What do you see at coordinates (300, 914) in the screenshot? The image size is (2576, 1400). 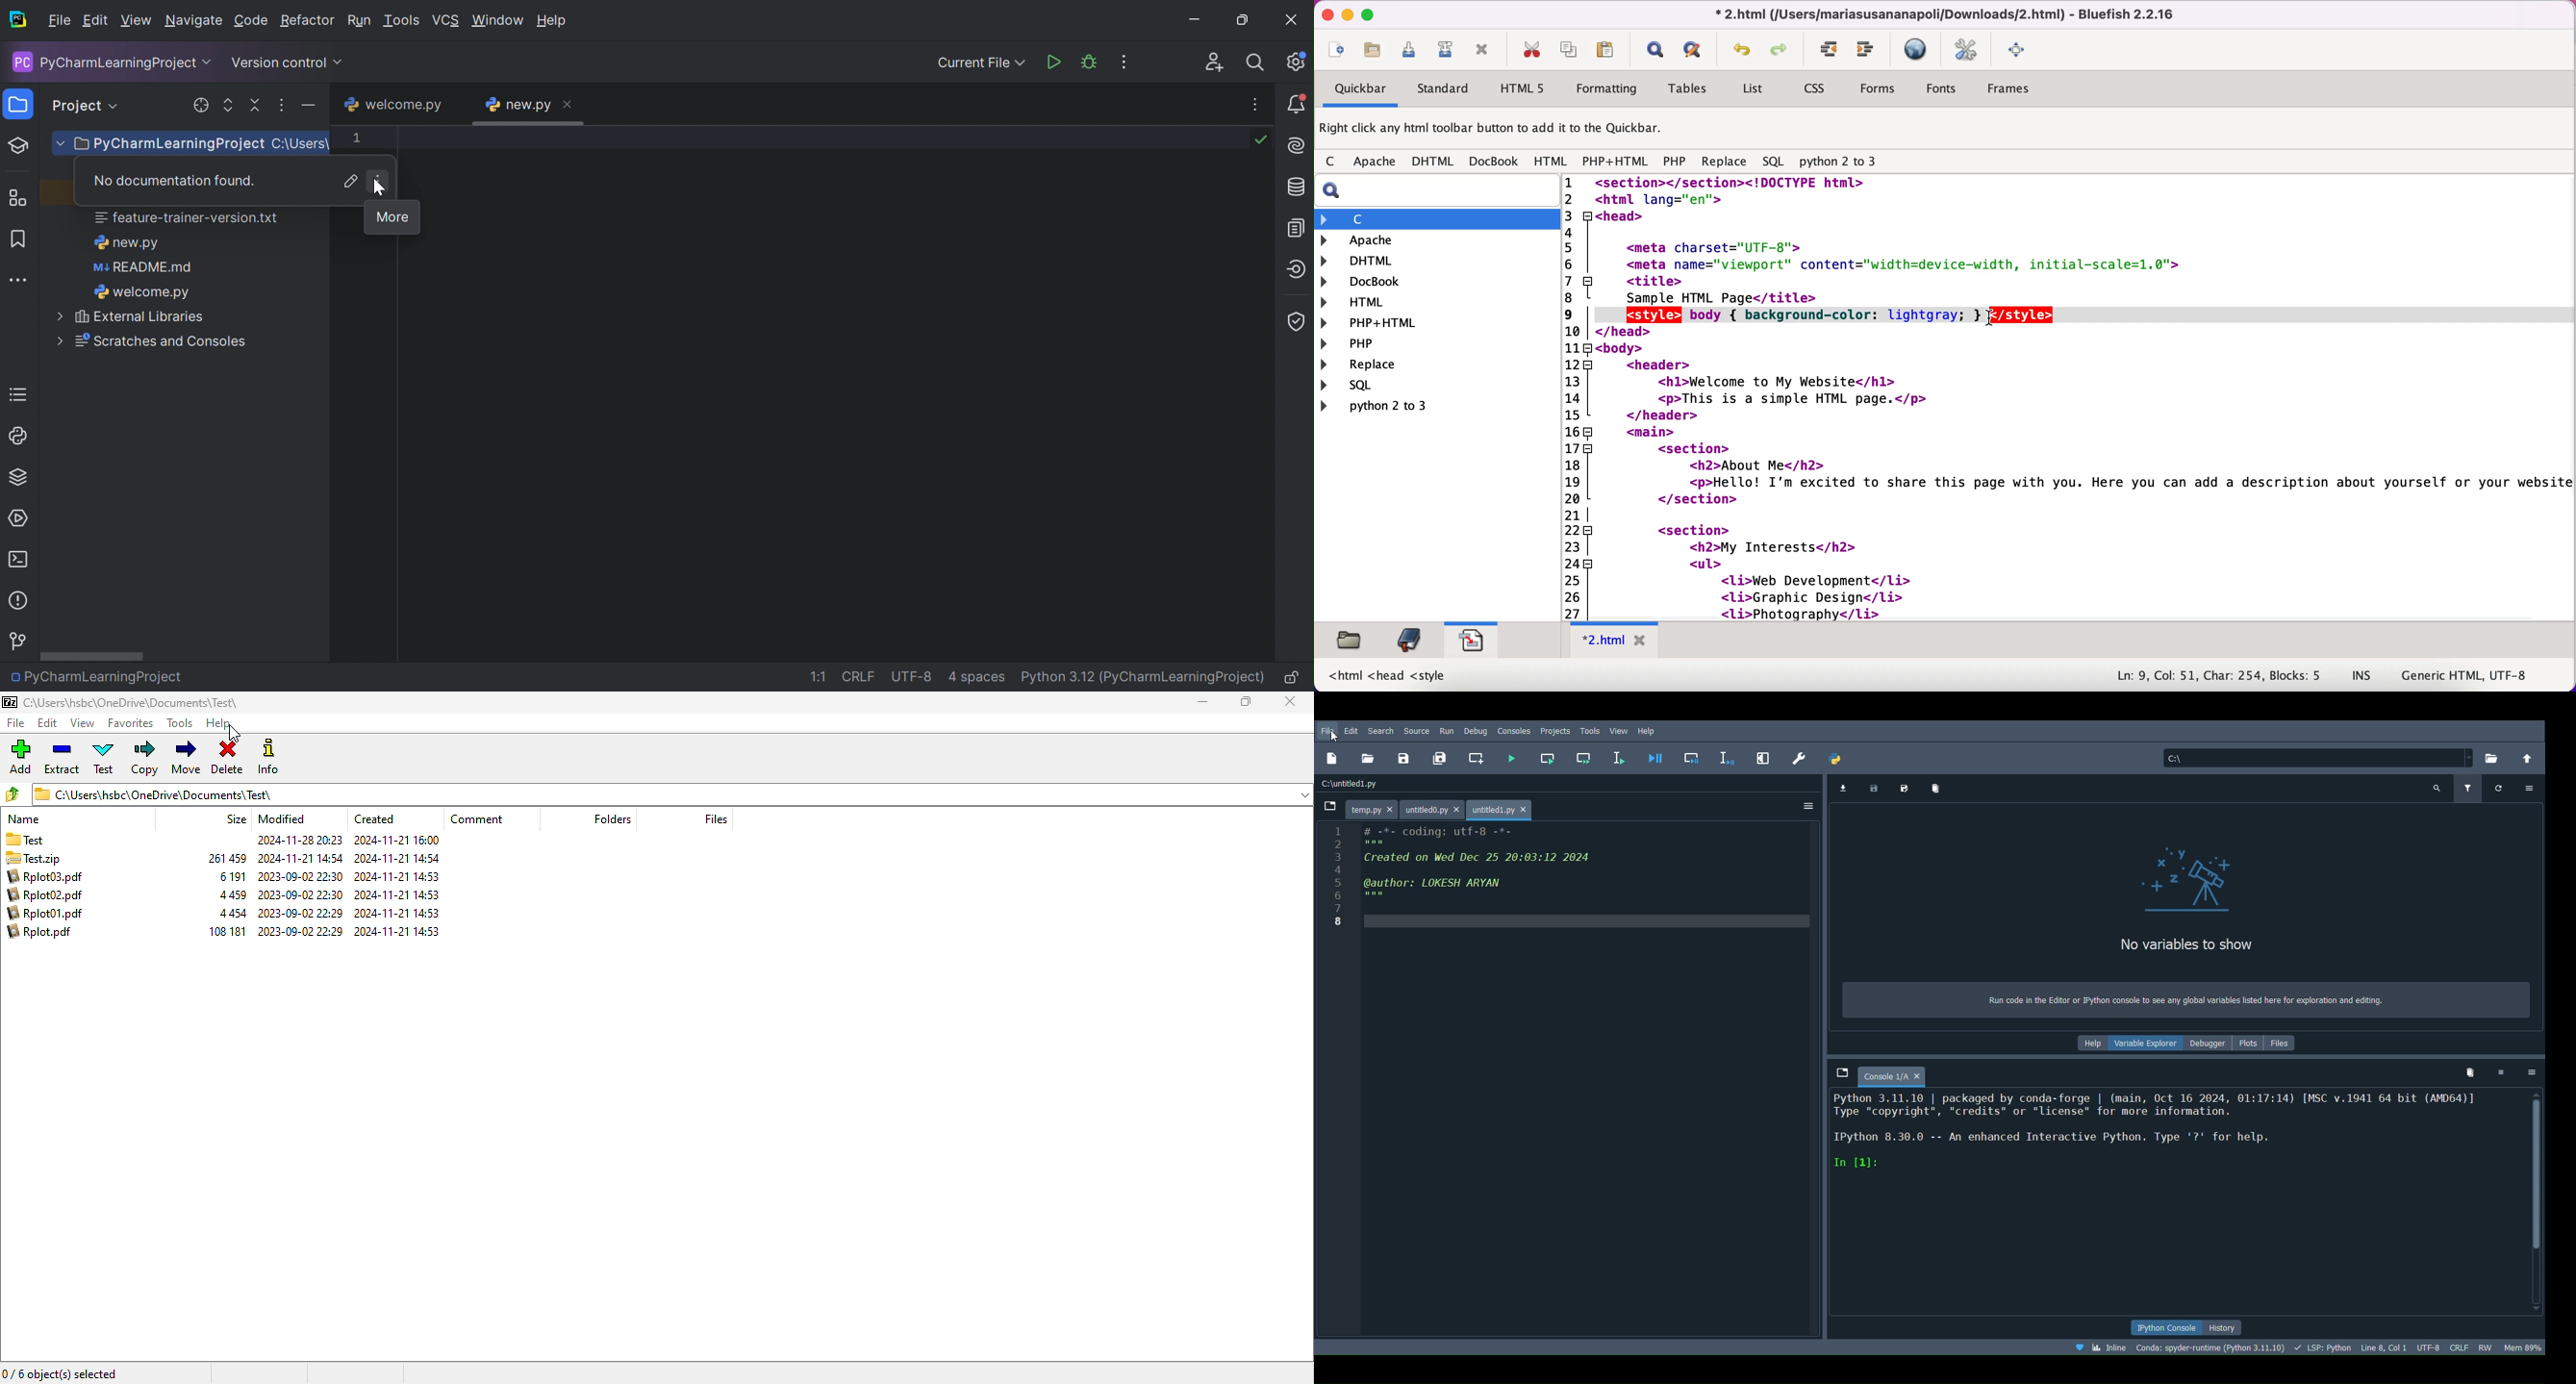 I see `2023-09-02 22:29` at bounding box center [300, 914].